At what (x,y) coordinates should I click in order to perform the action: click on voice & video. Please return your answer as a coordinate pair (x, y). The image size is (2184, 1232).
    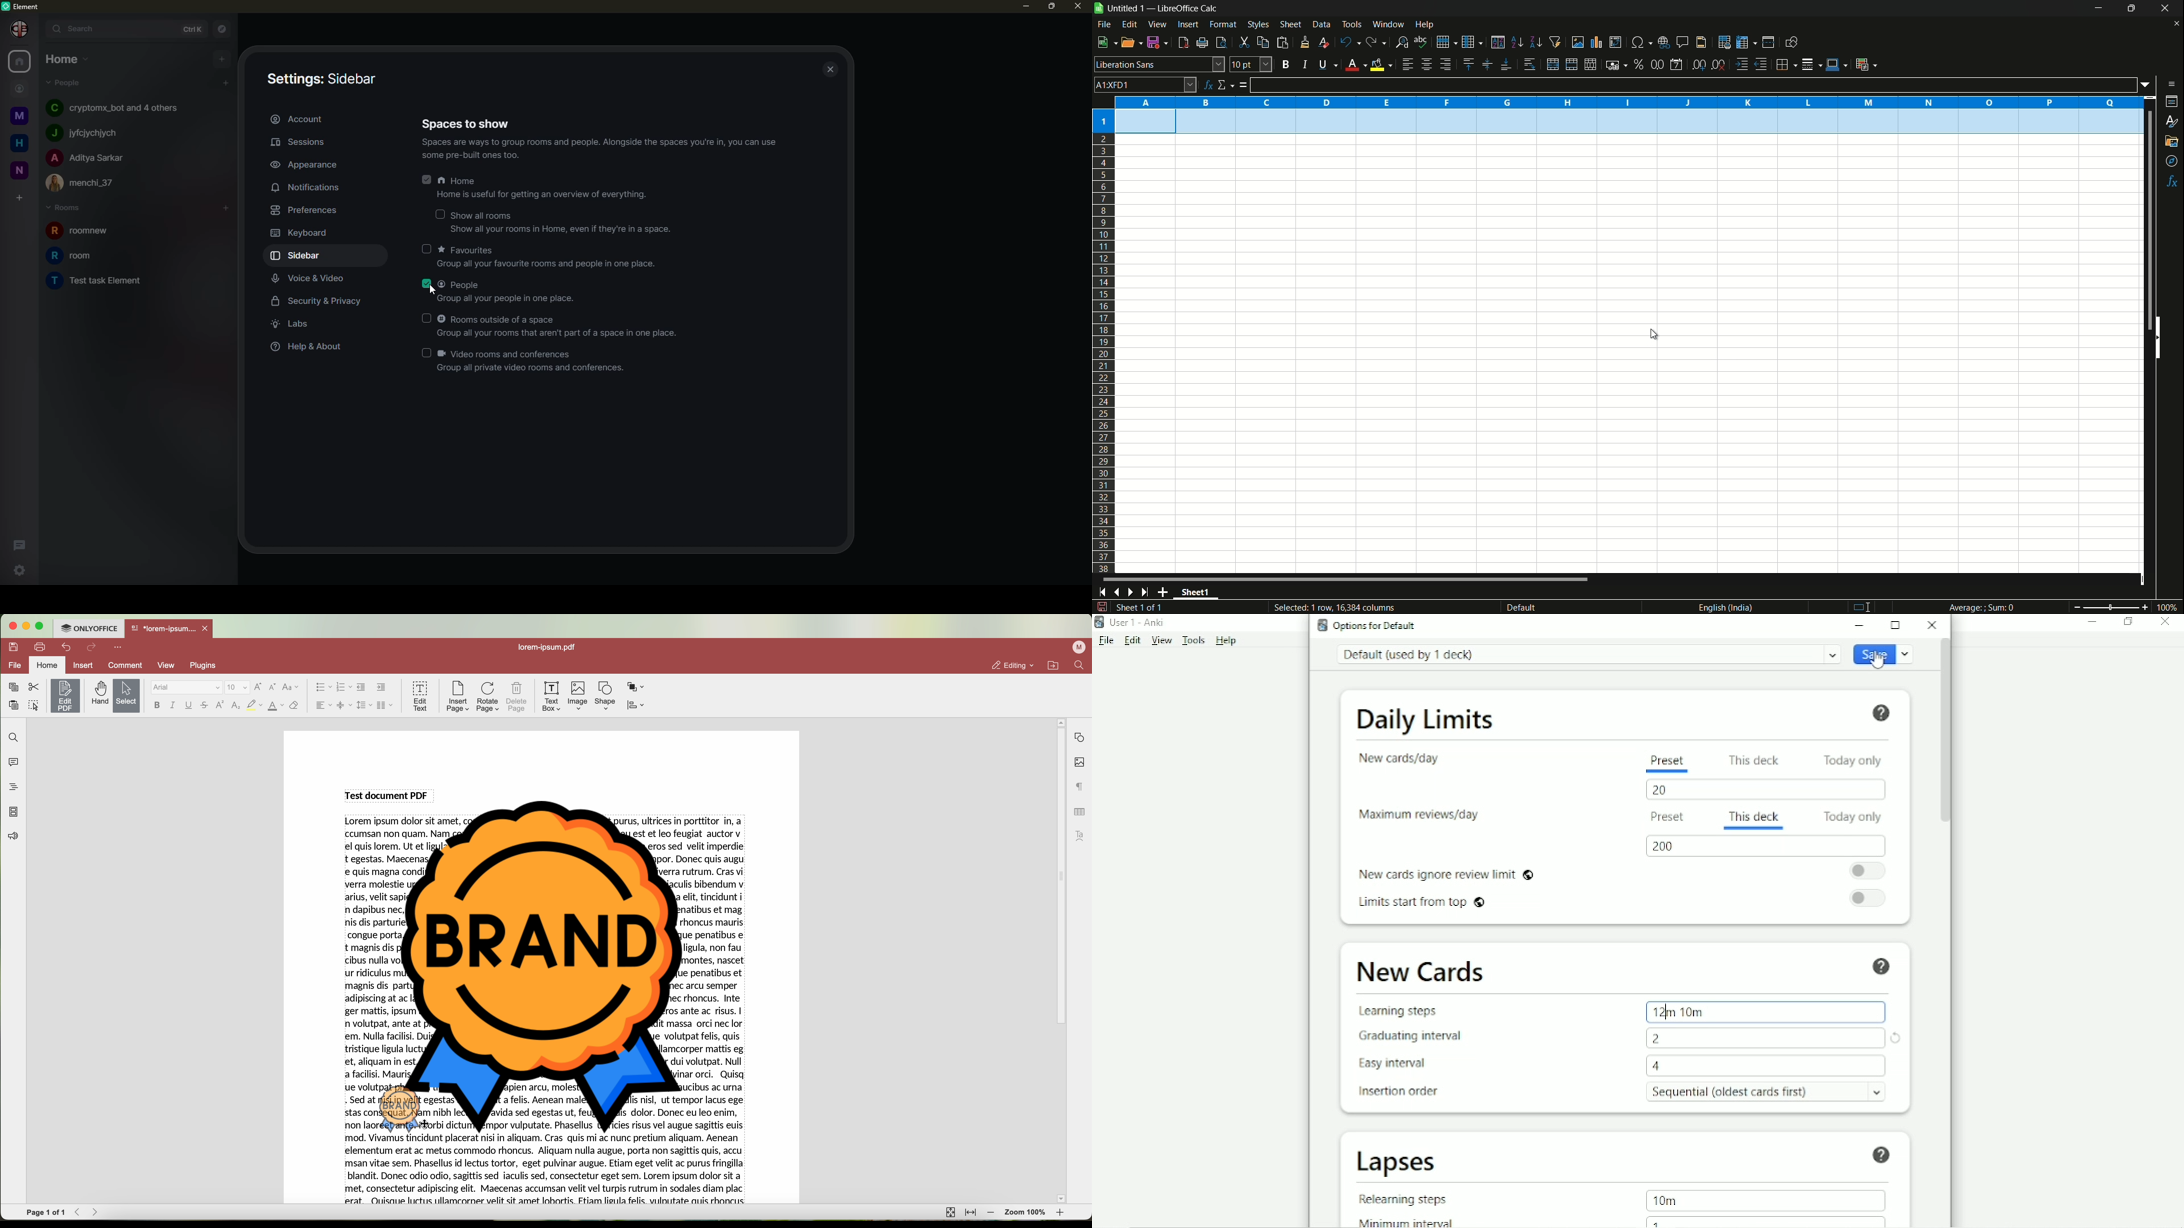
    Looking at the image, I should click on (315, 278).